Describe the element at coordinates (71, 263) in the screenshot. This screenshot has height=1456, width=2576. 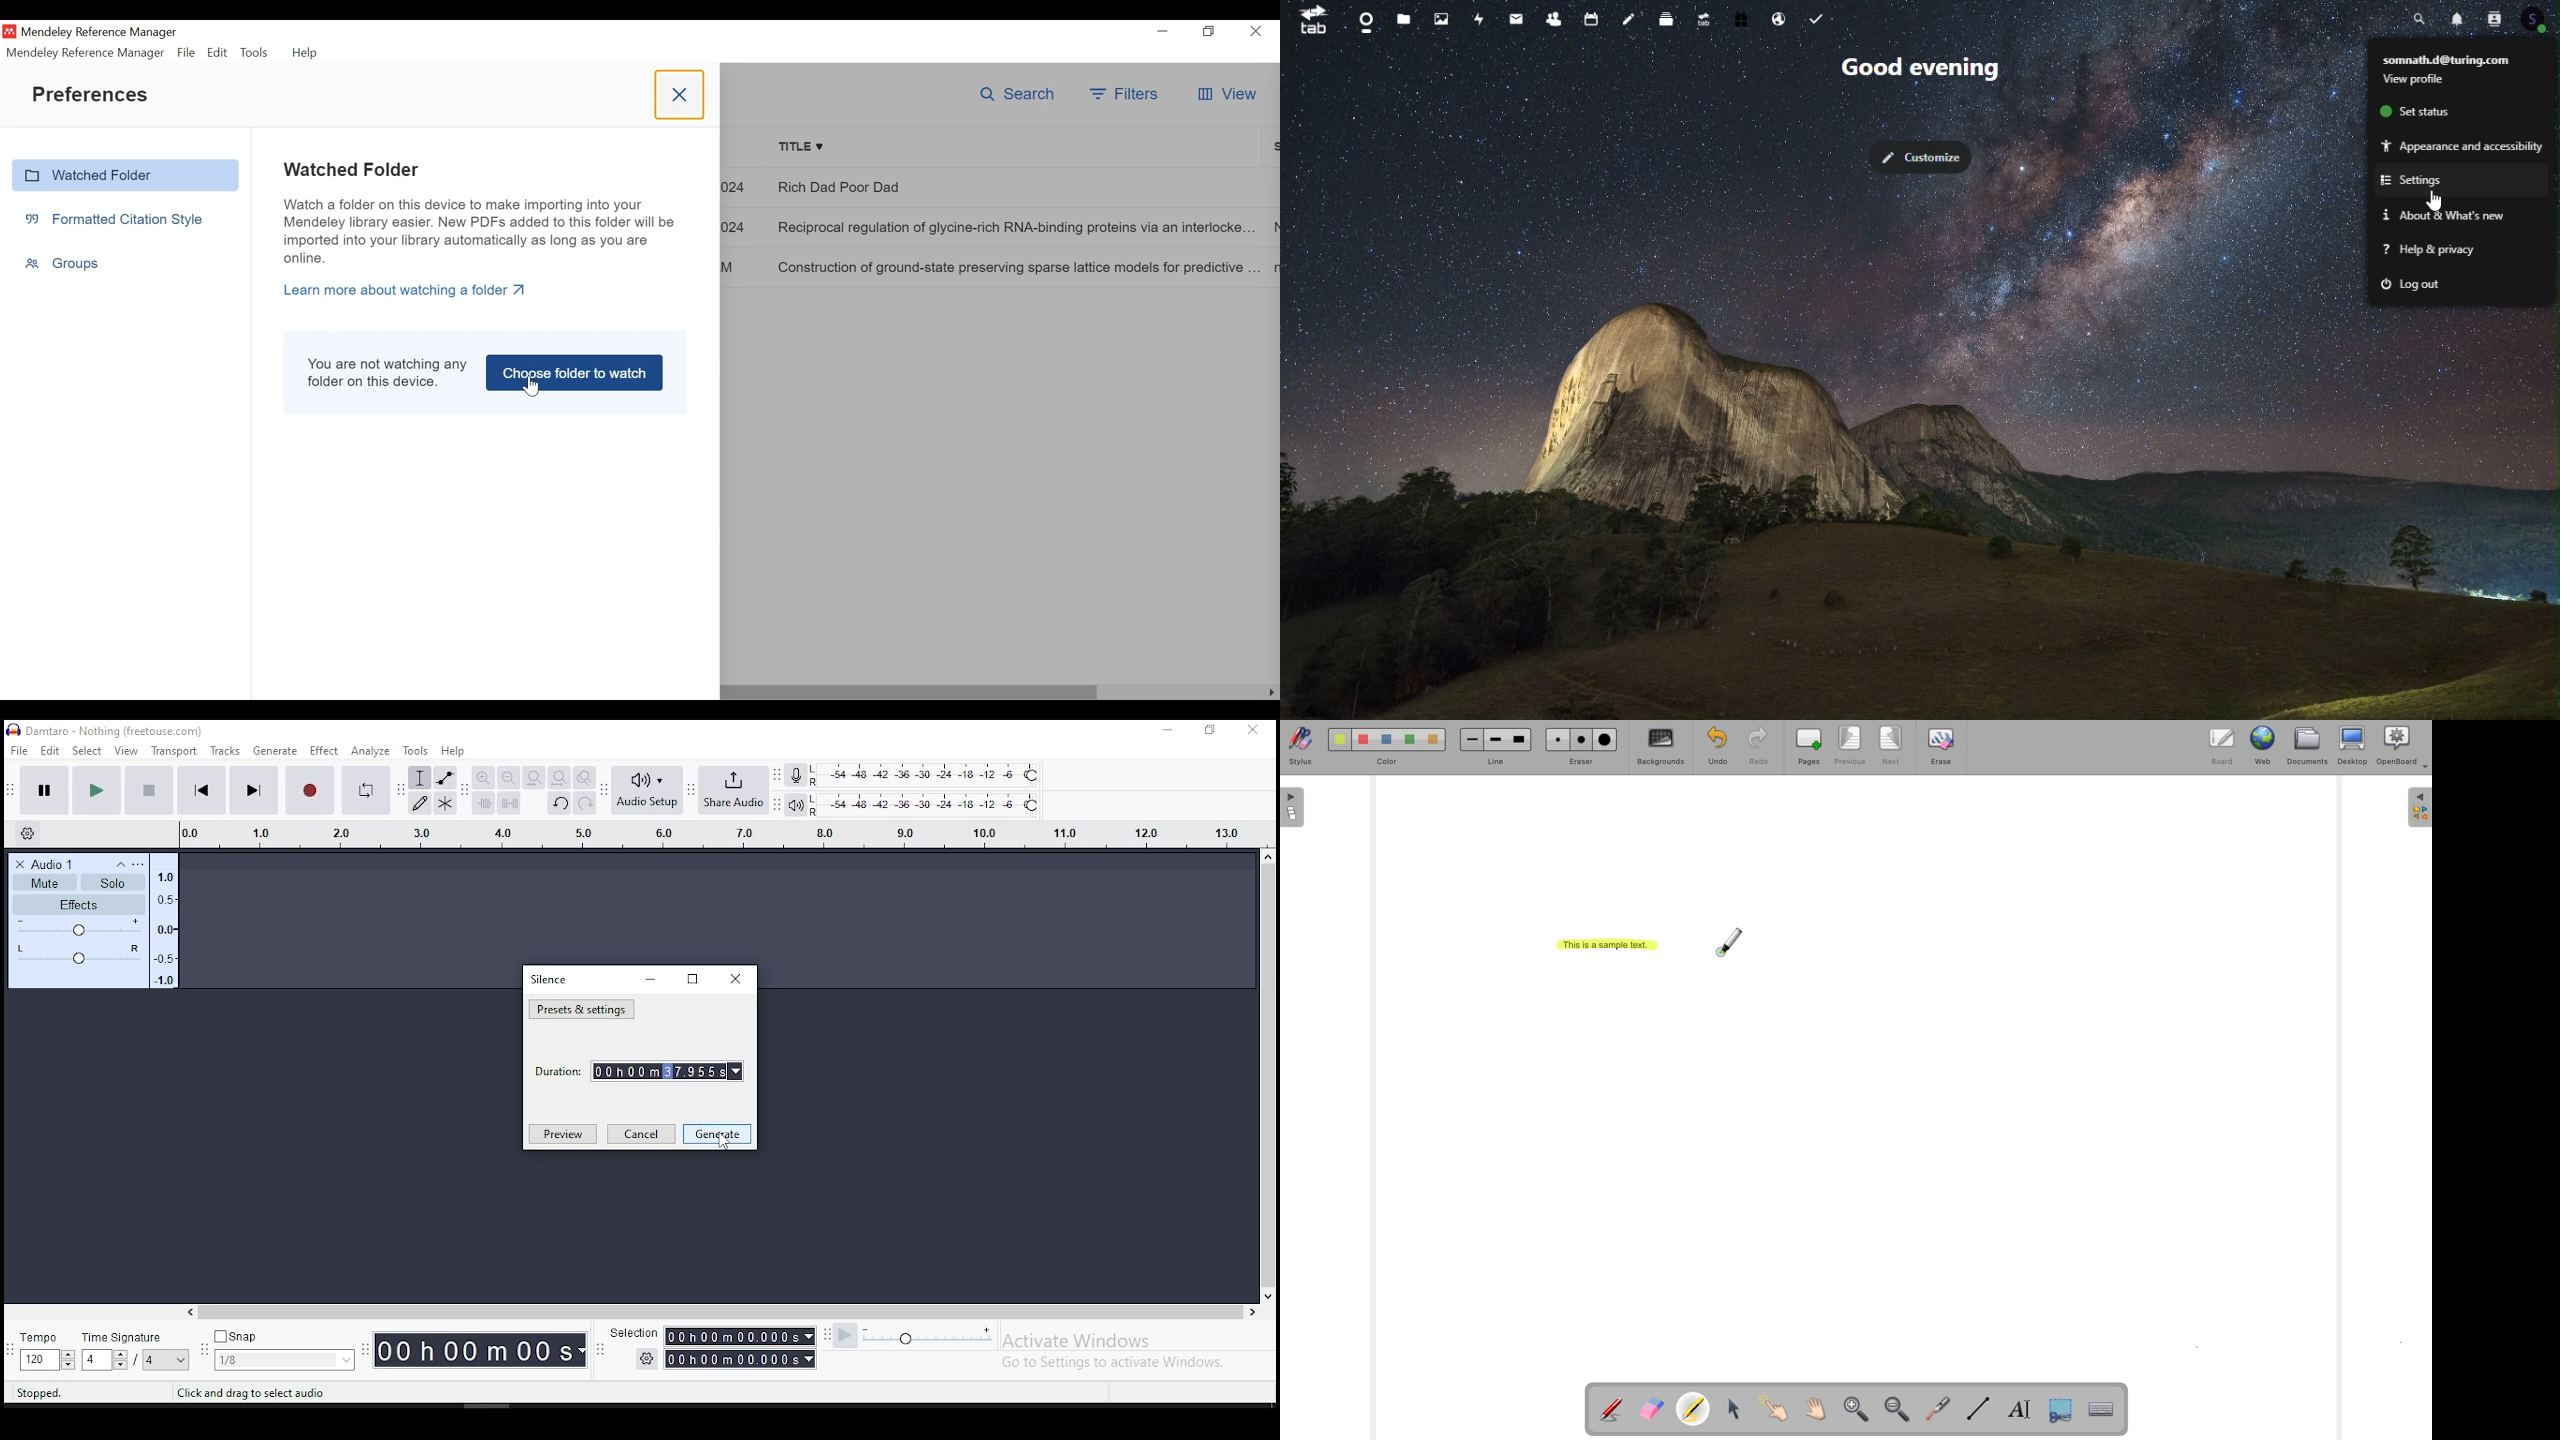
I see `Groups` at that location.